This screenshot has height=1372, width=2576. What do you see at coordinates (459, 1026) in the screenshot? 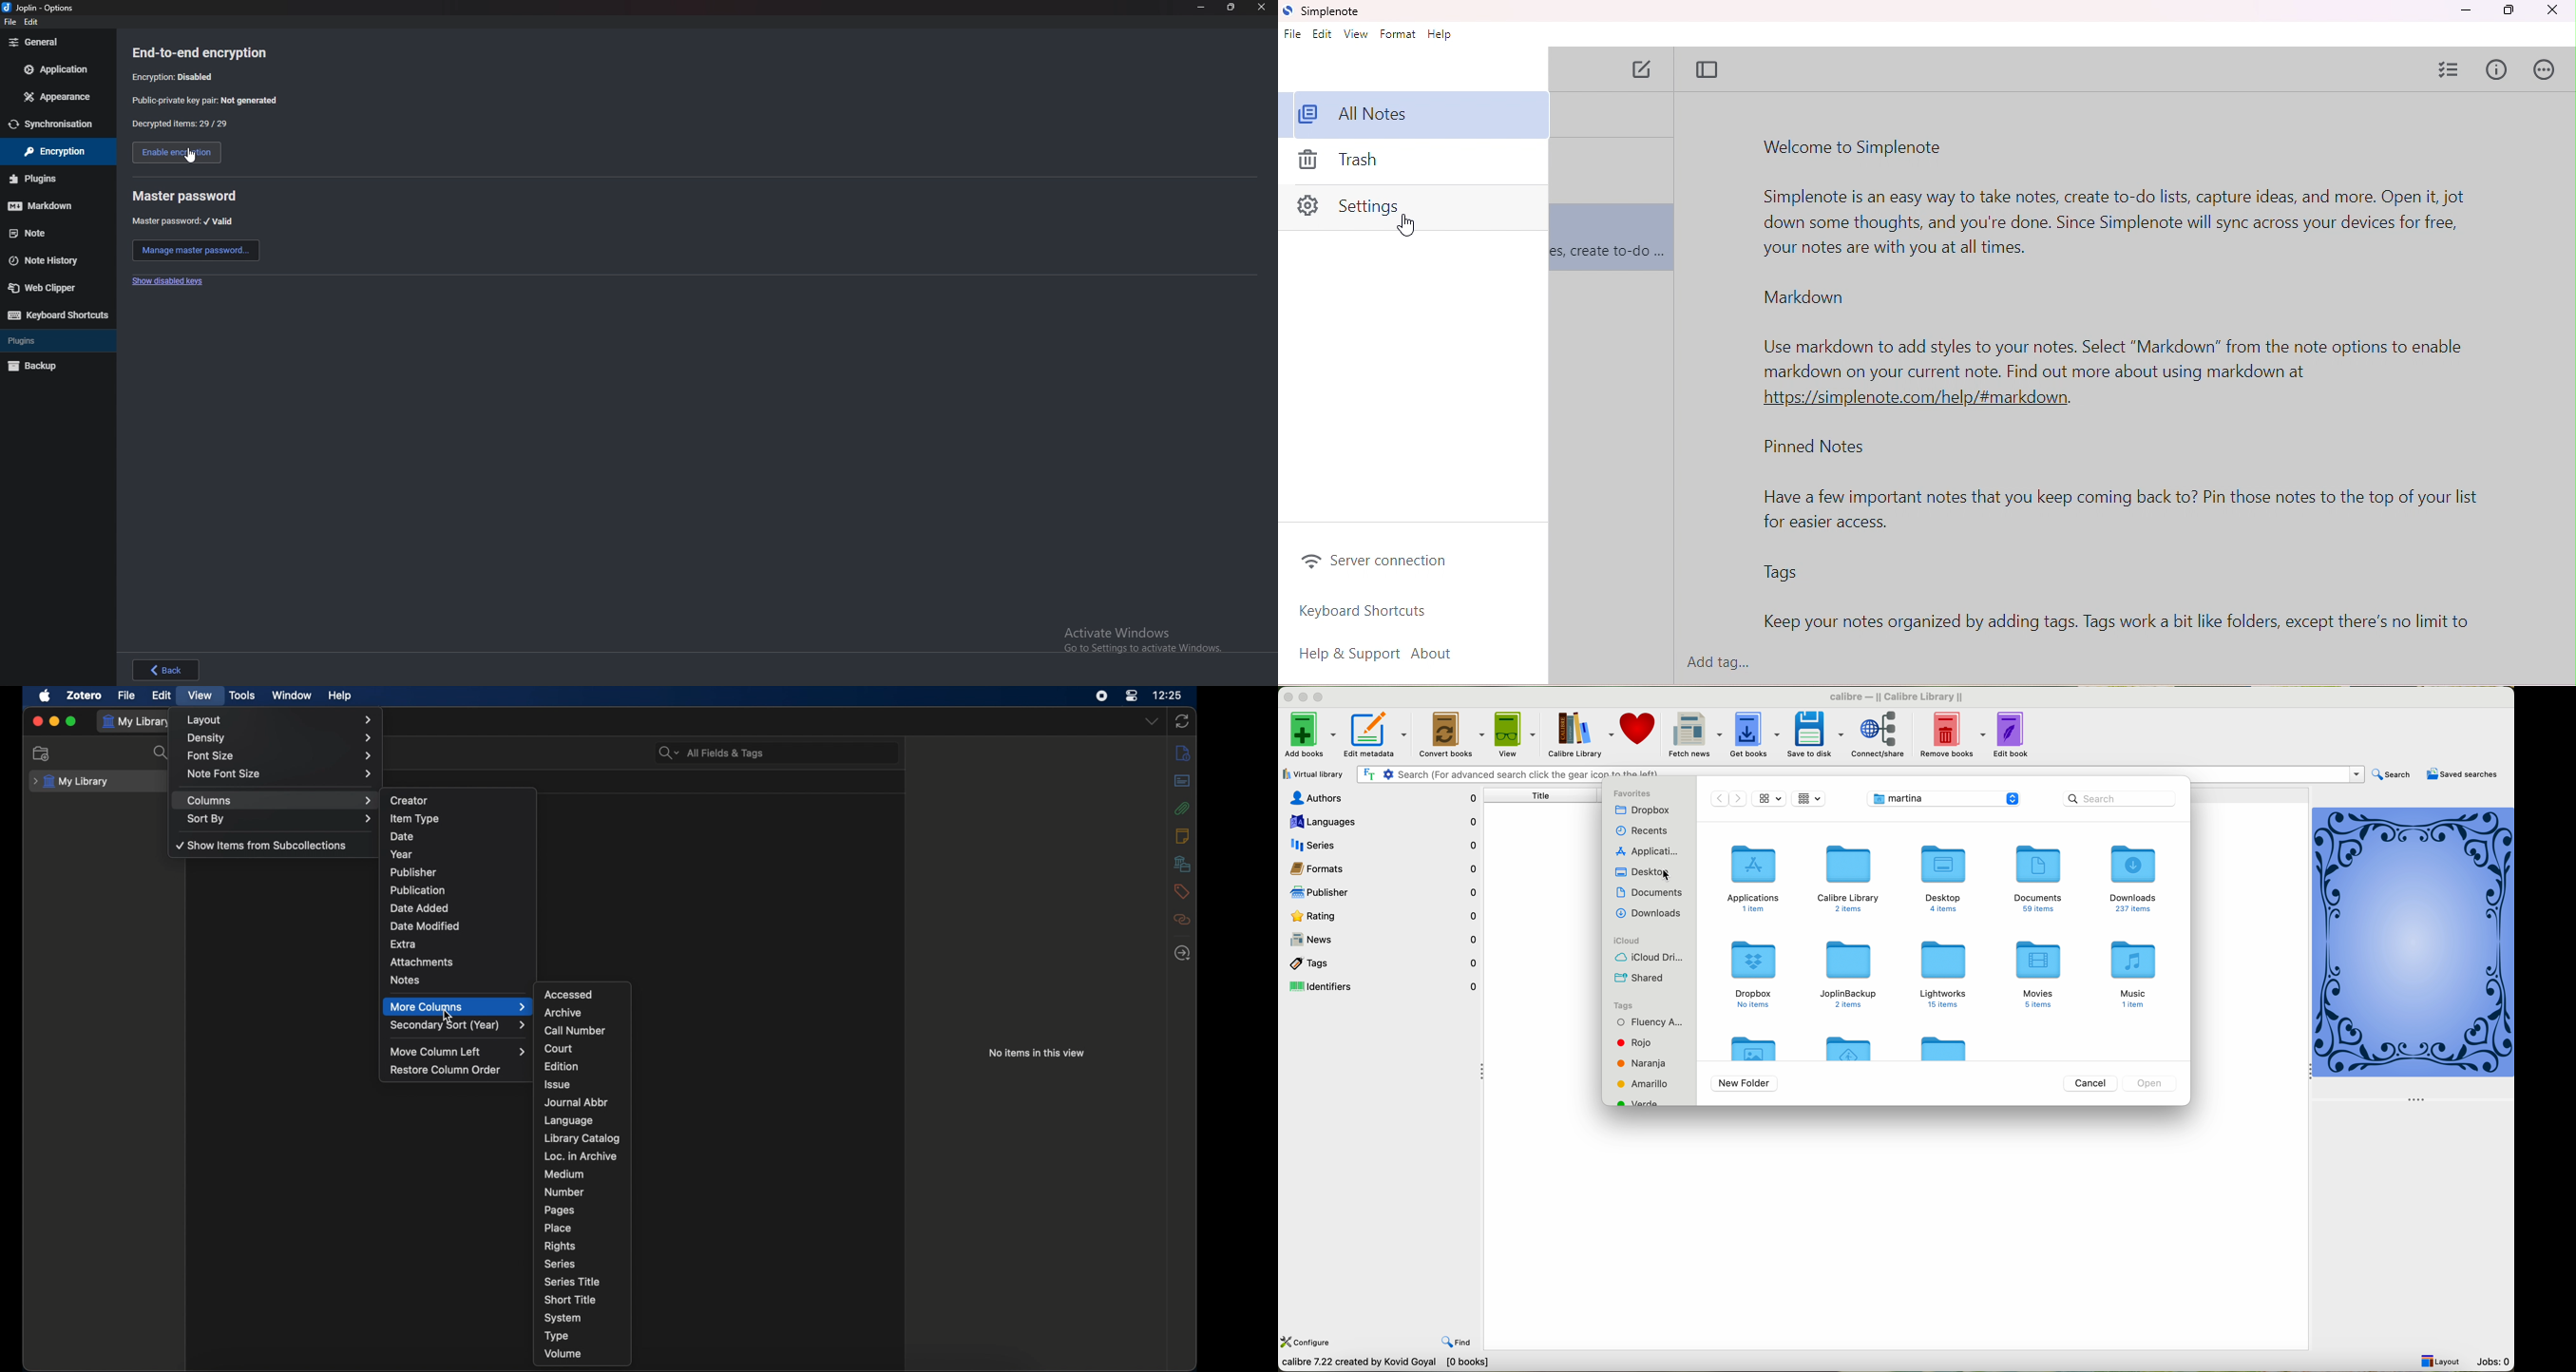
I see `secondary sort` at bounding box center [459, 1026].